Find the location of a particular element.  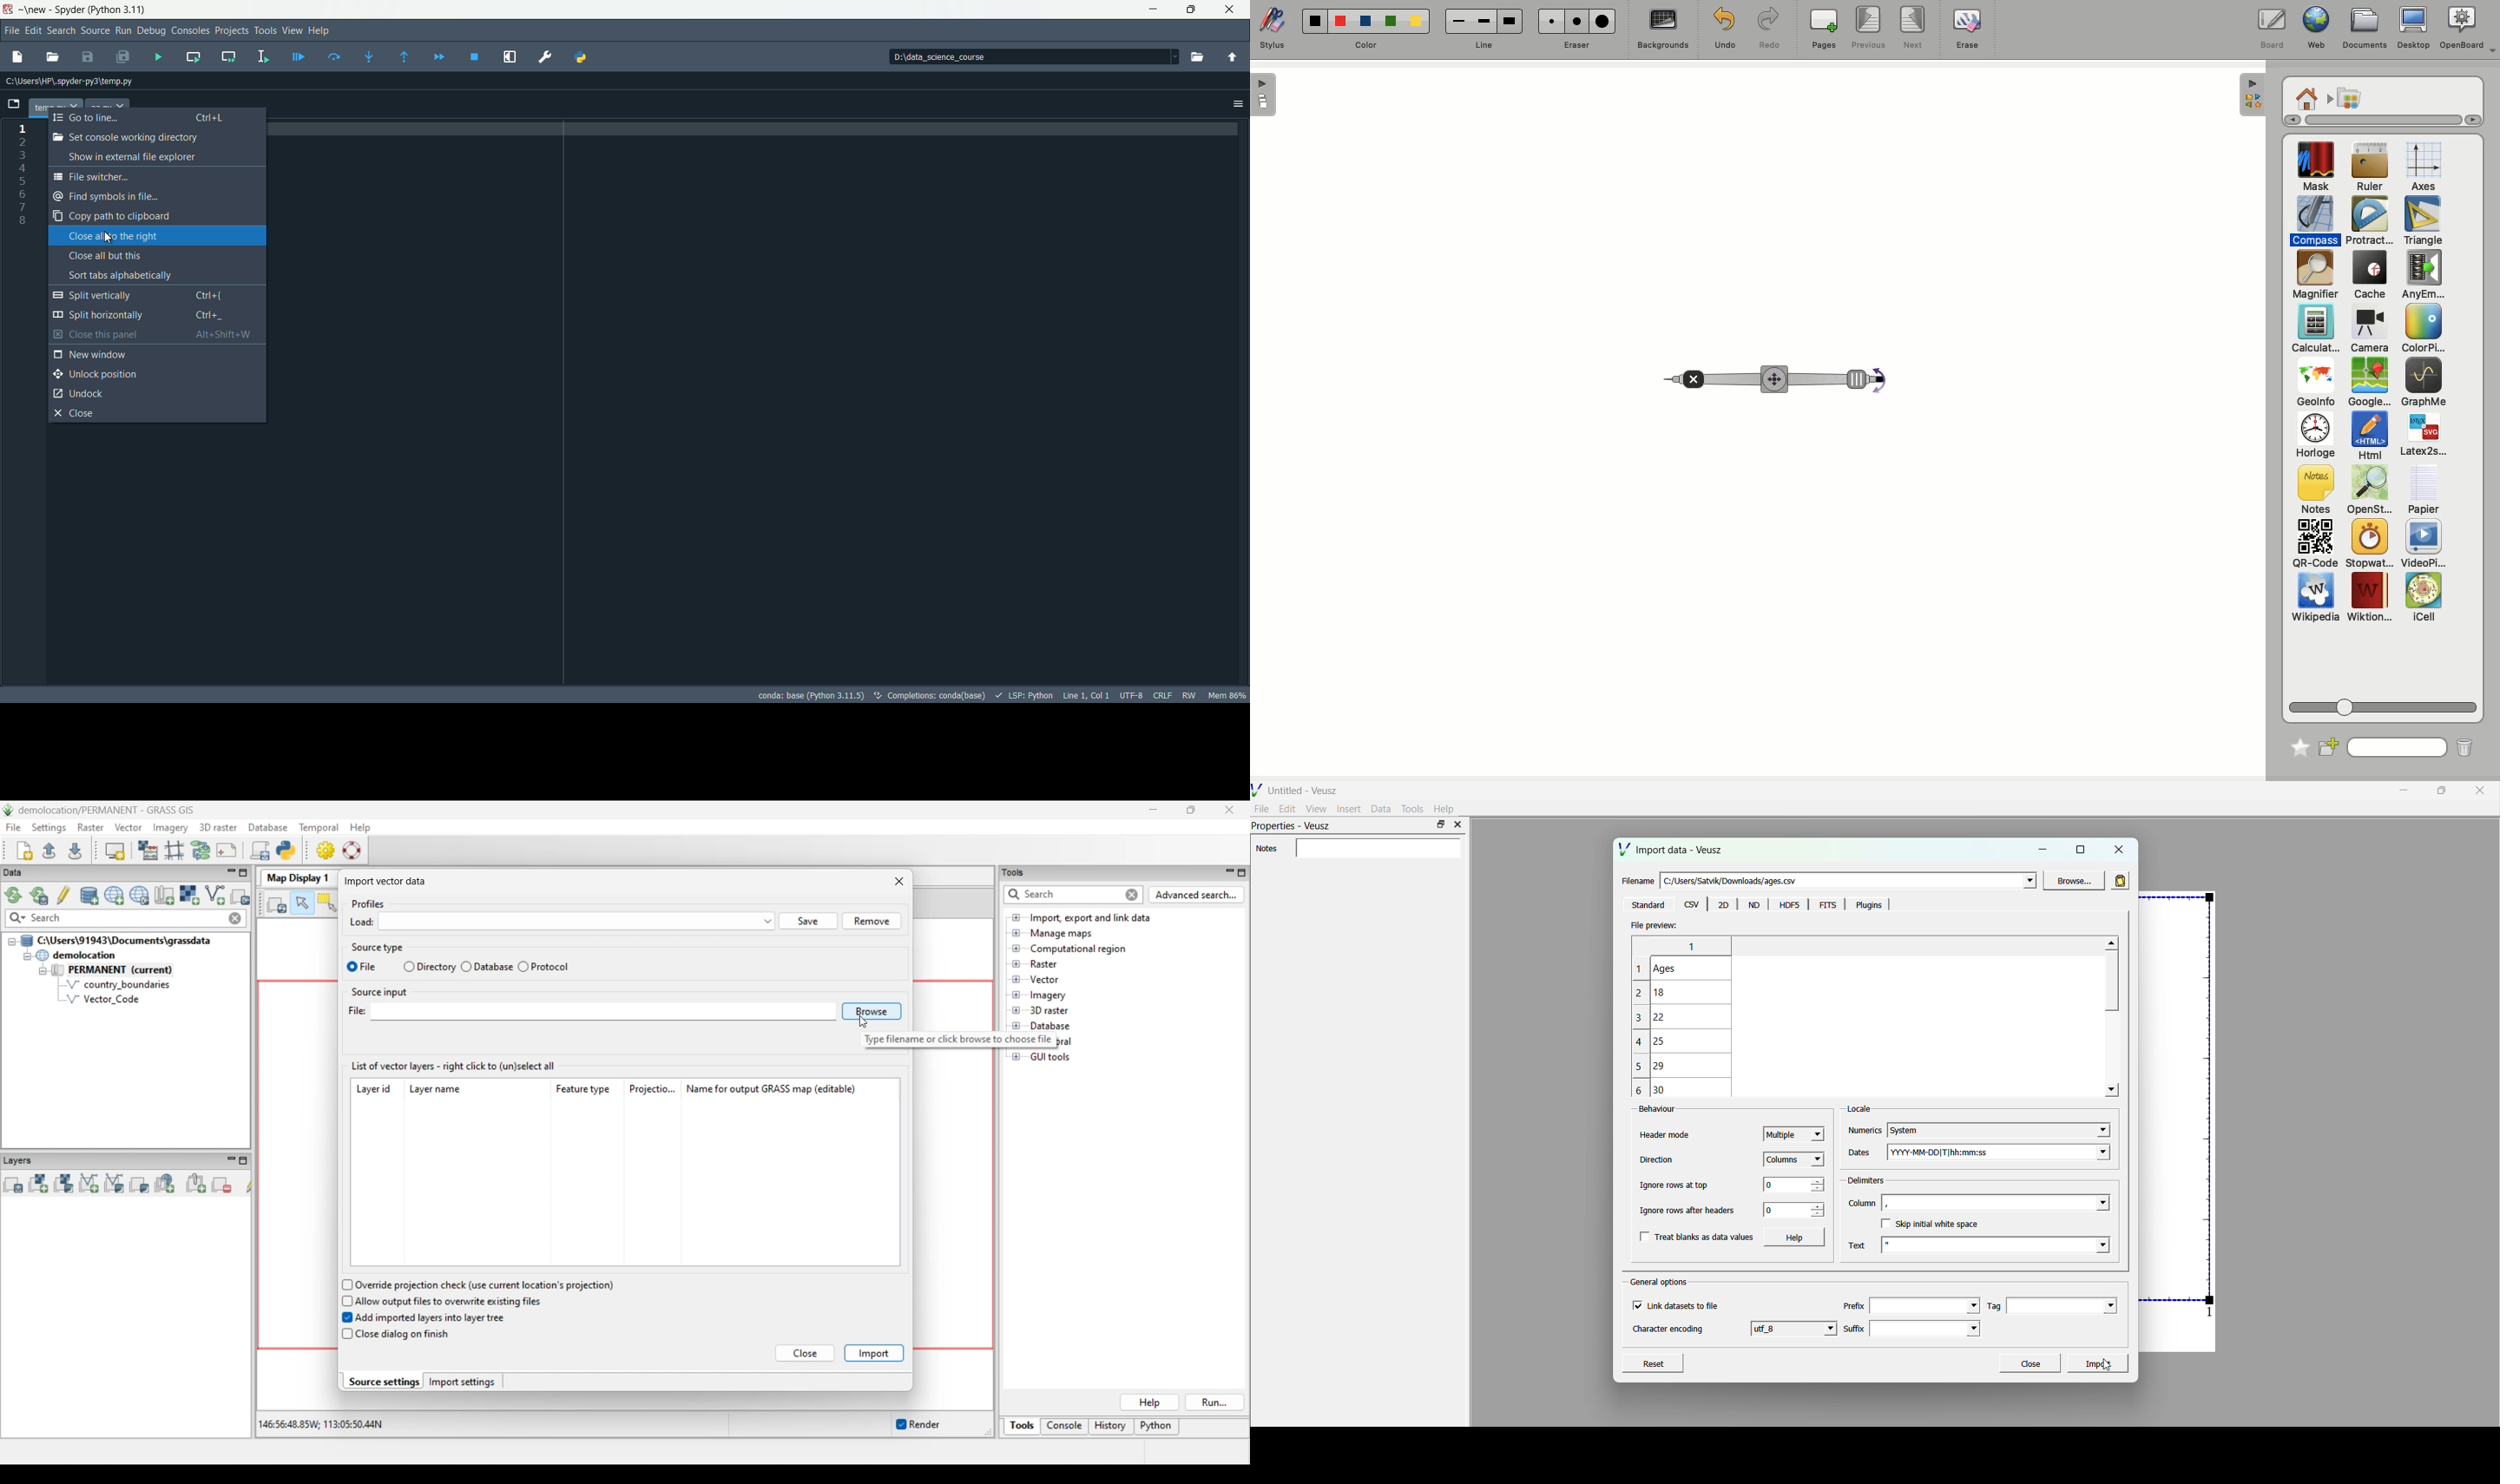

save all files is located at coordinates (121, 56).